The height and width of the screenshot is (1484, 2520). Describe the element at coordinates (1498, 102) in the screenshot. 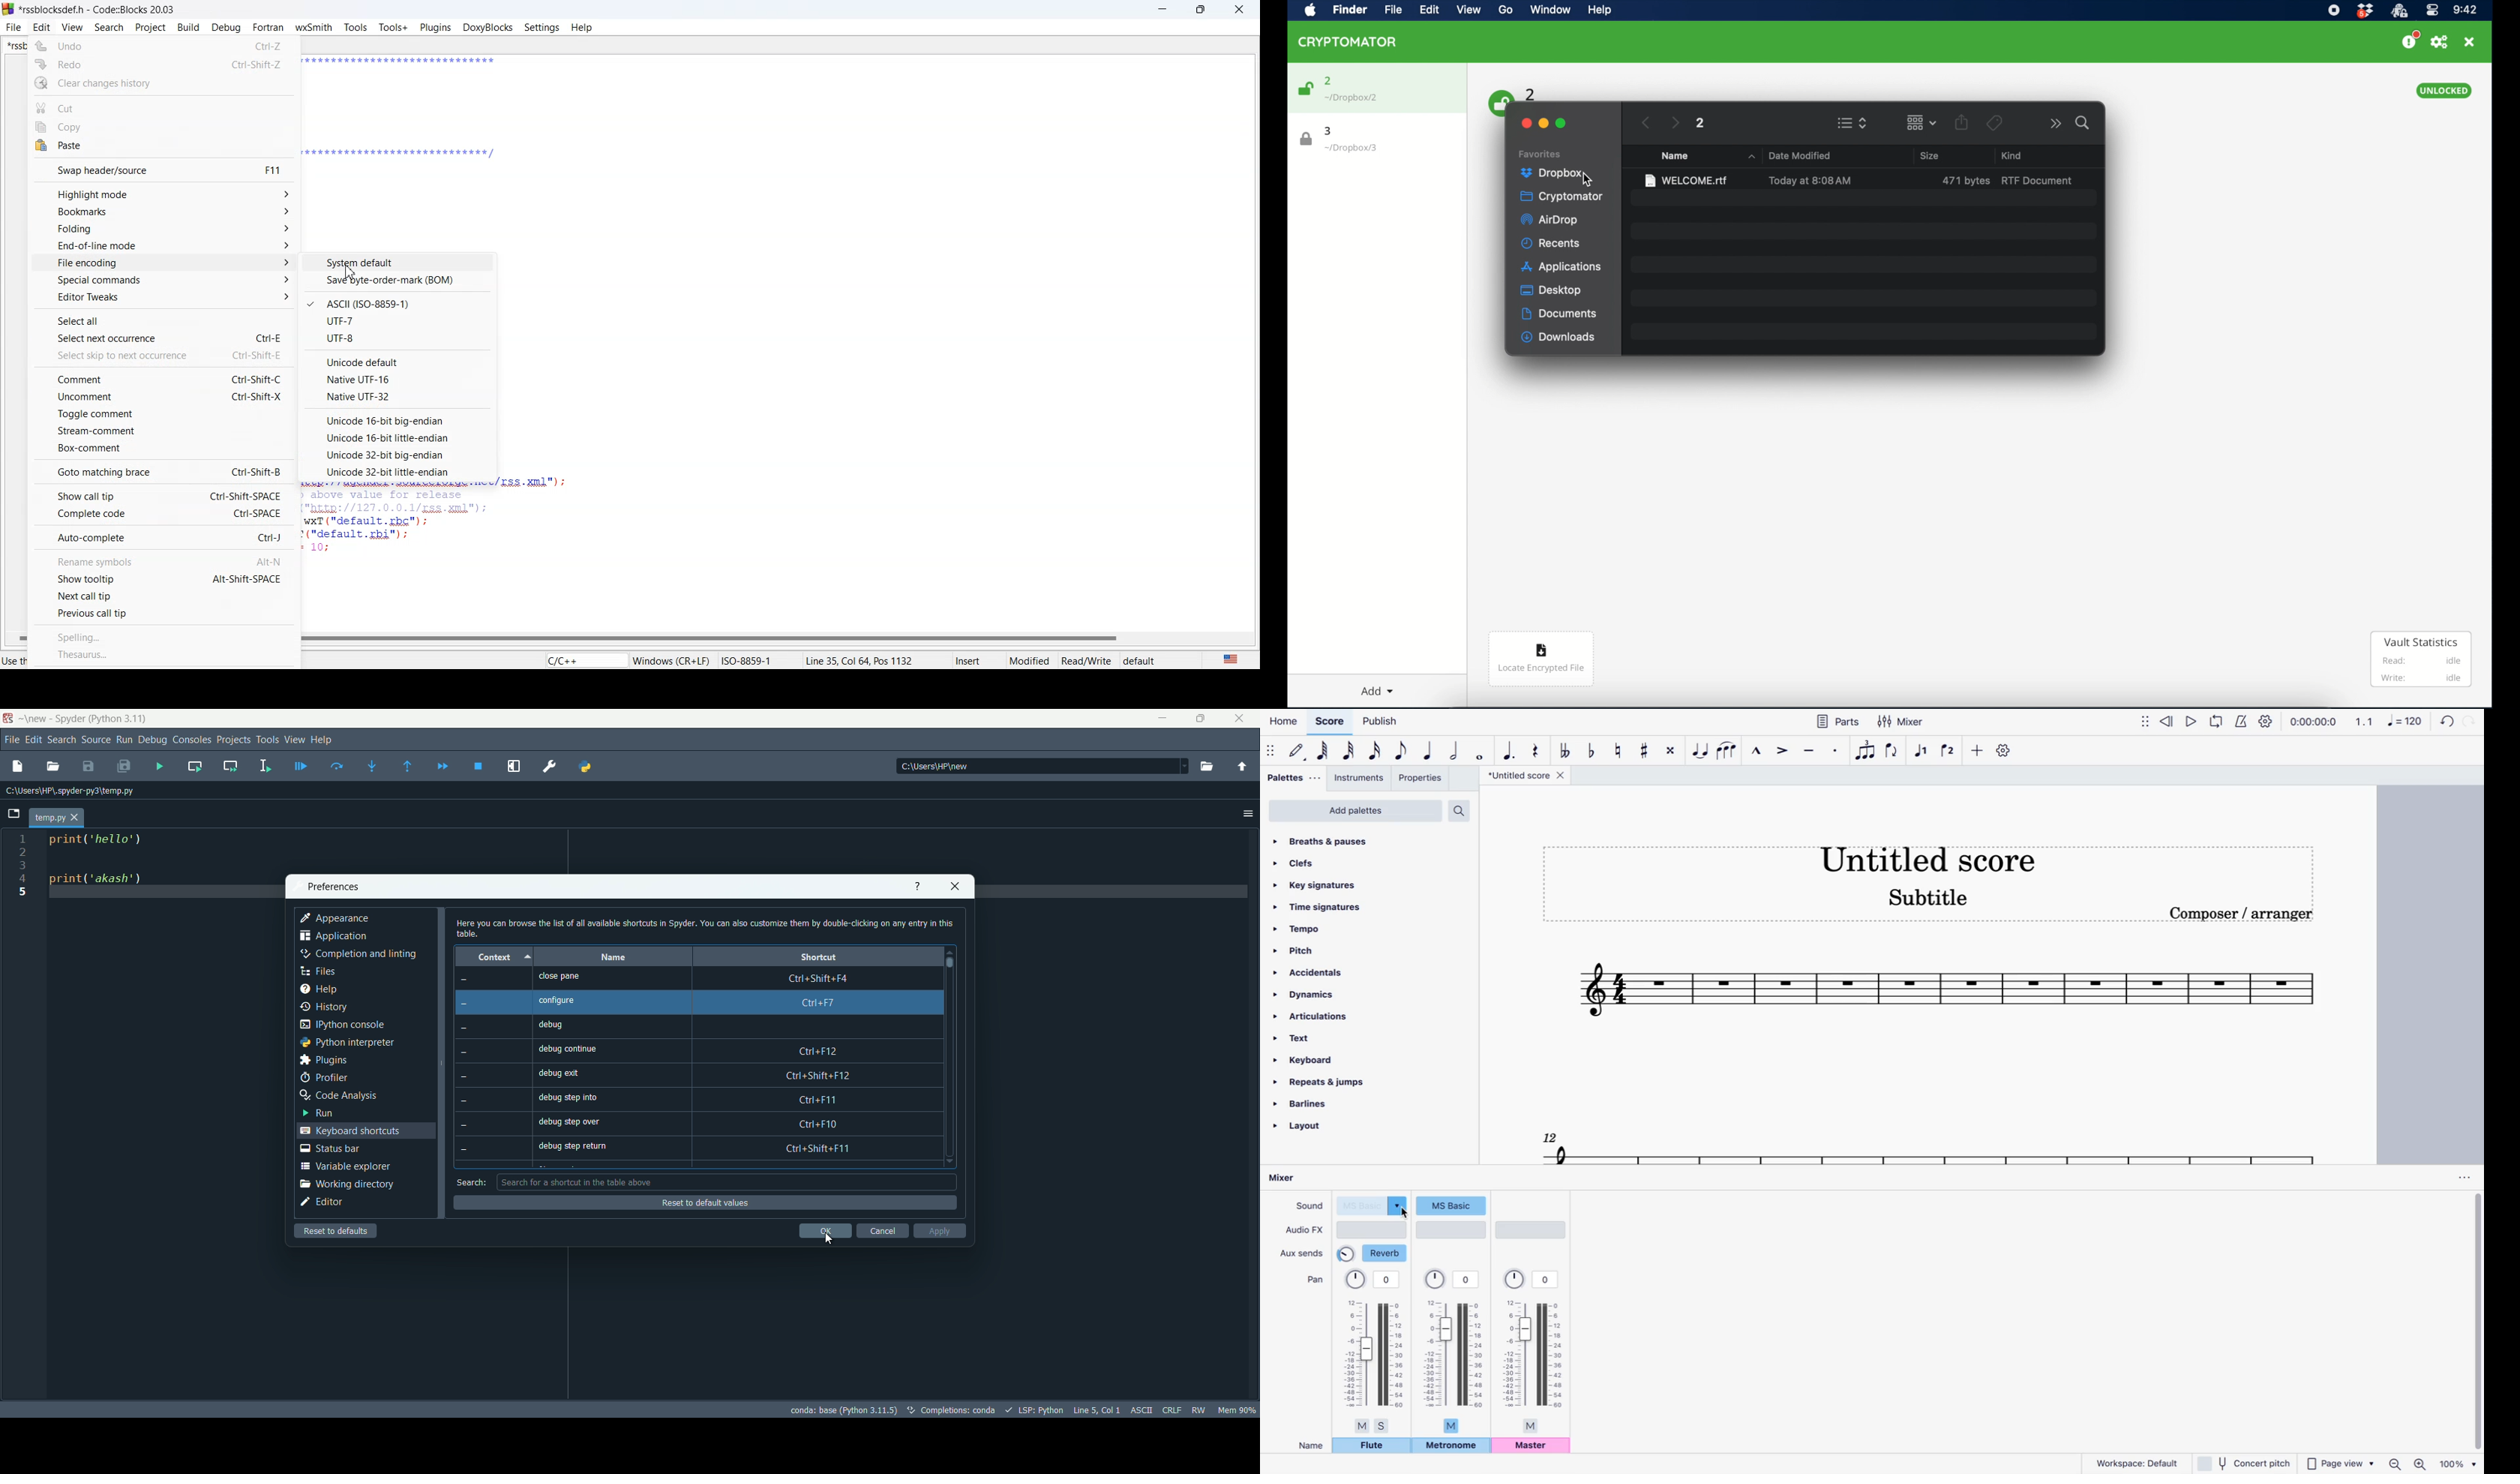

I see `unlock icon` at that location.